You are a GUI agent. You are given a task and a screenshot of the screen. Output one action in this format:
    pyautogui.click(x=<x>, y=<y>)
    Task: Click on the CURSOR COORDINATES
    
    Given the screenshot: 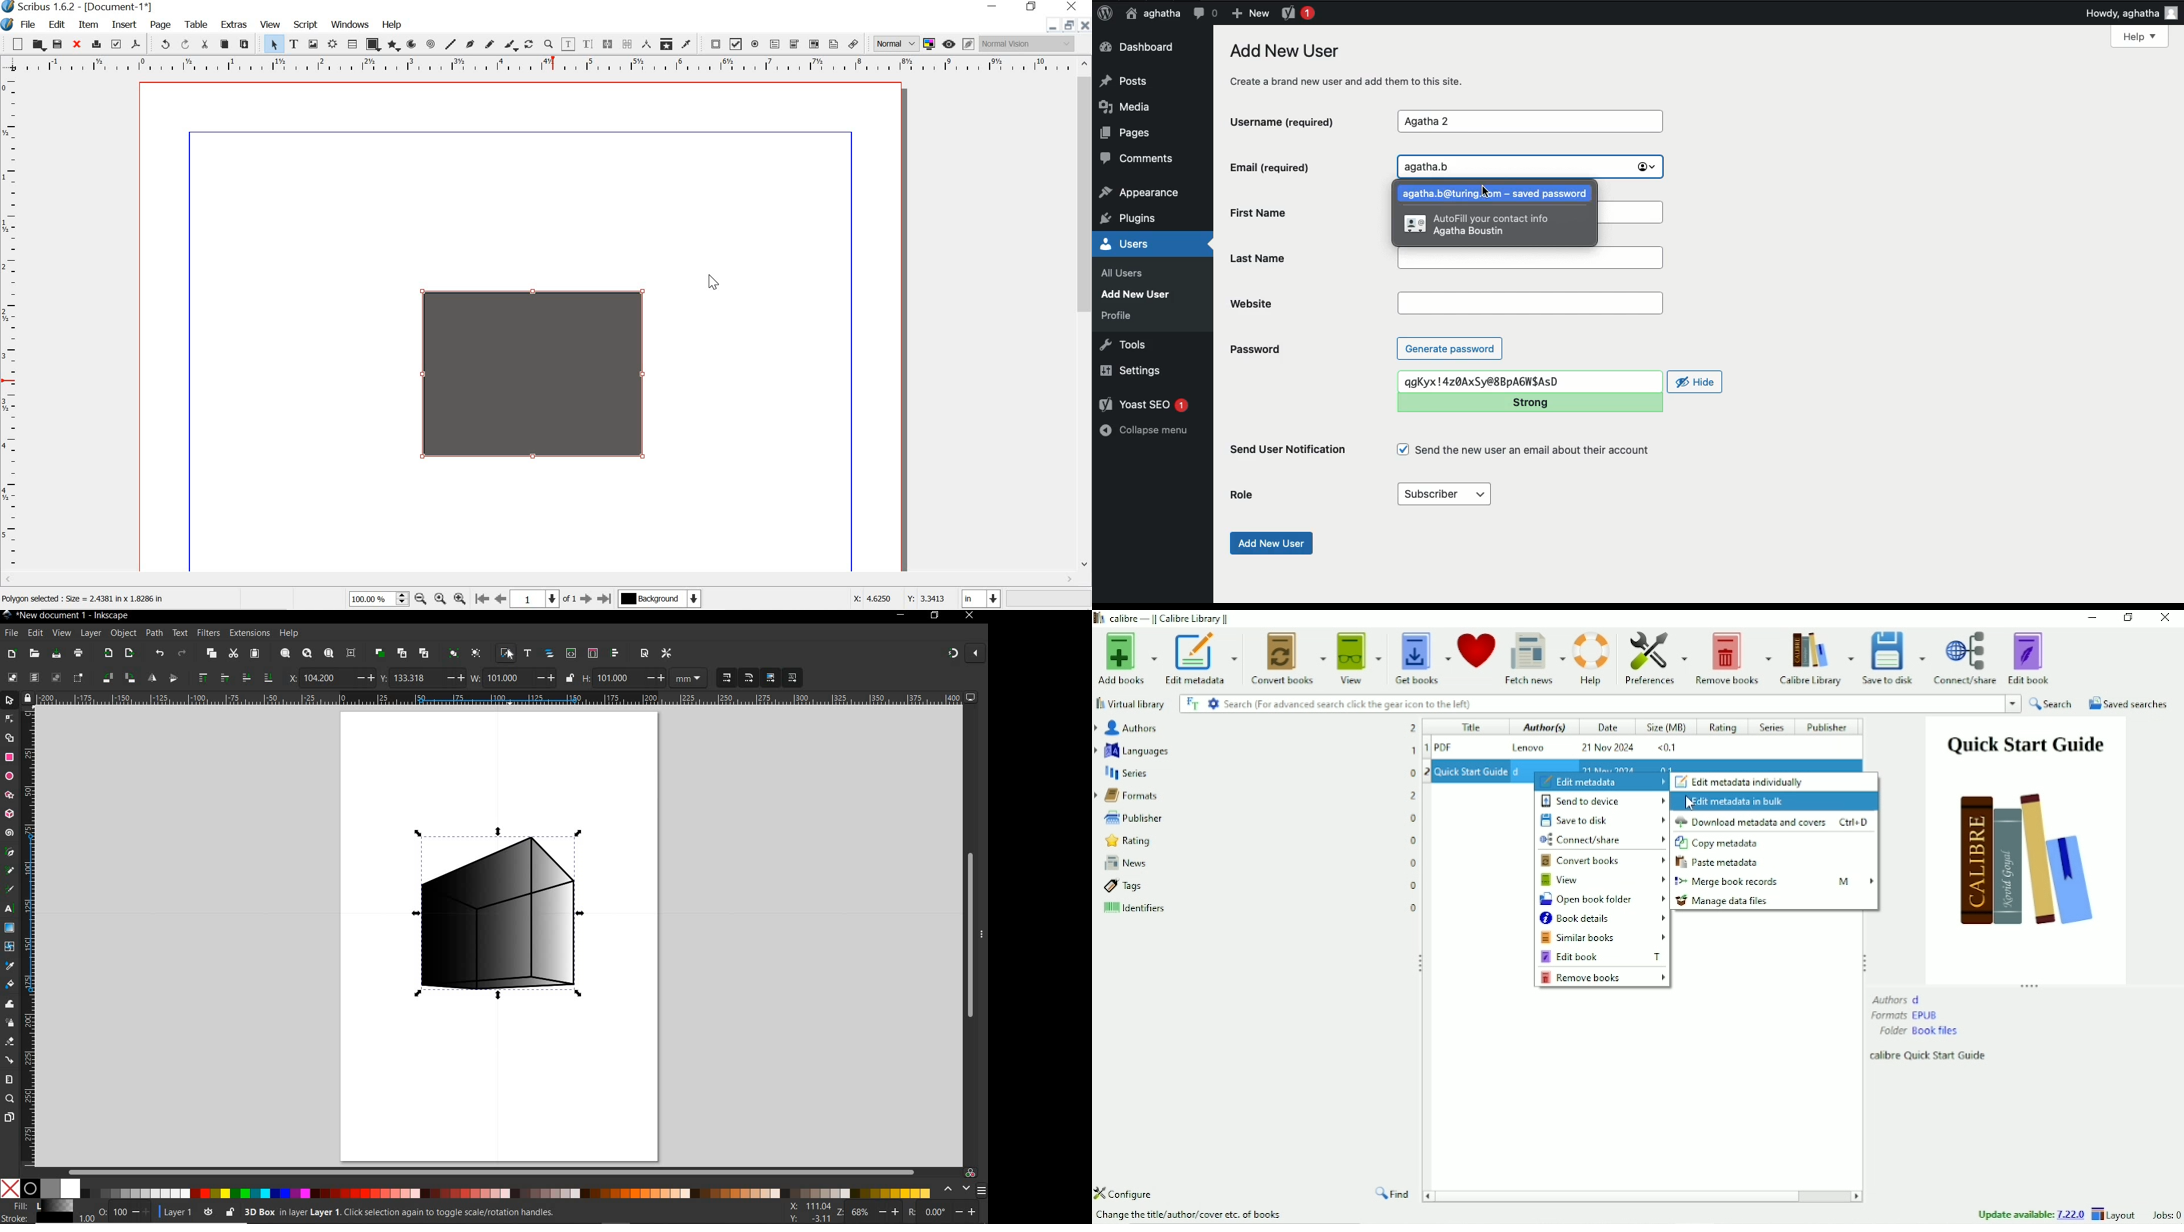 What is the action you would take?
    pyautogui.click(x=812, y=1212)
    